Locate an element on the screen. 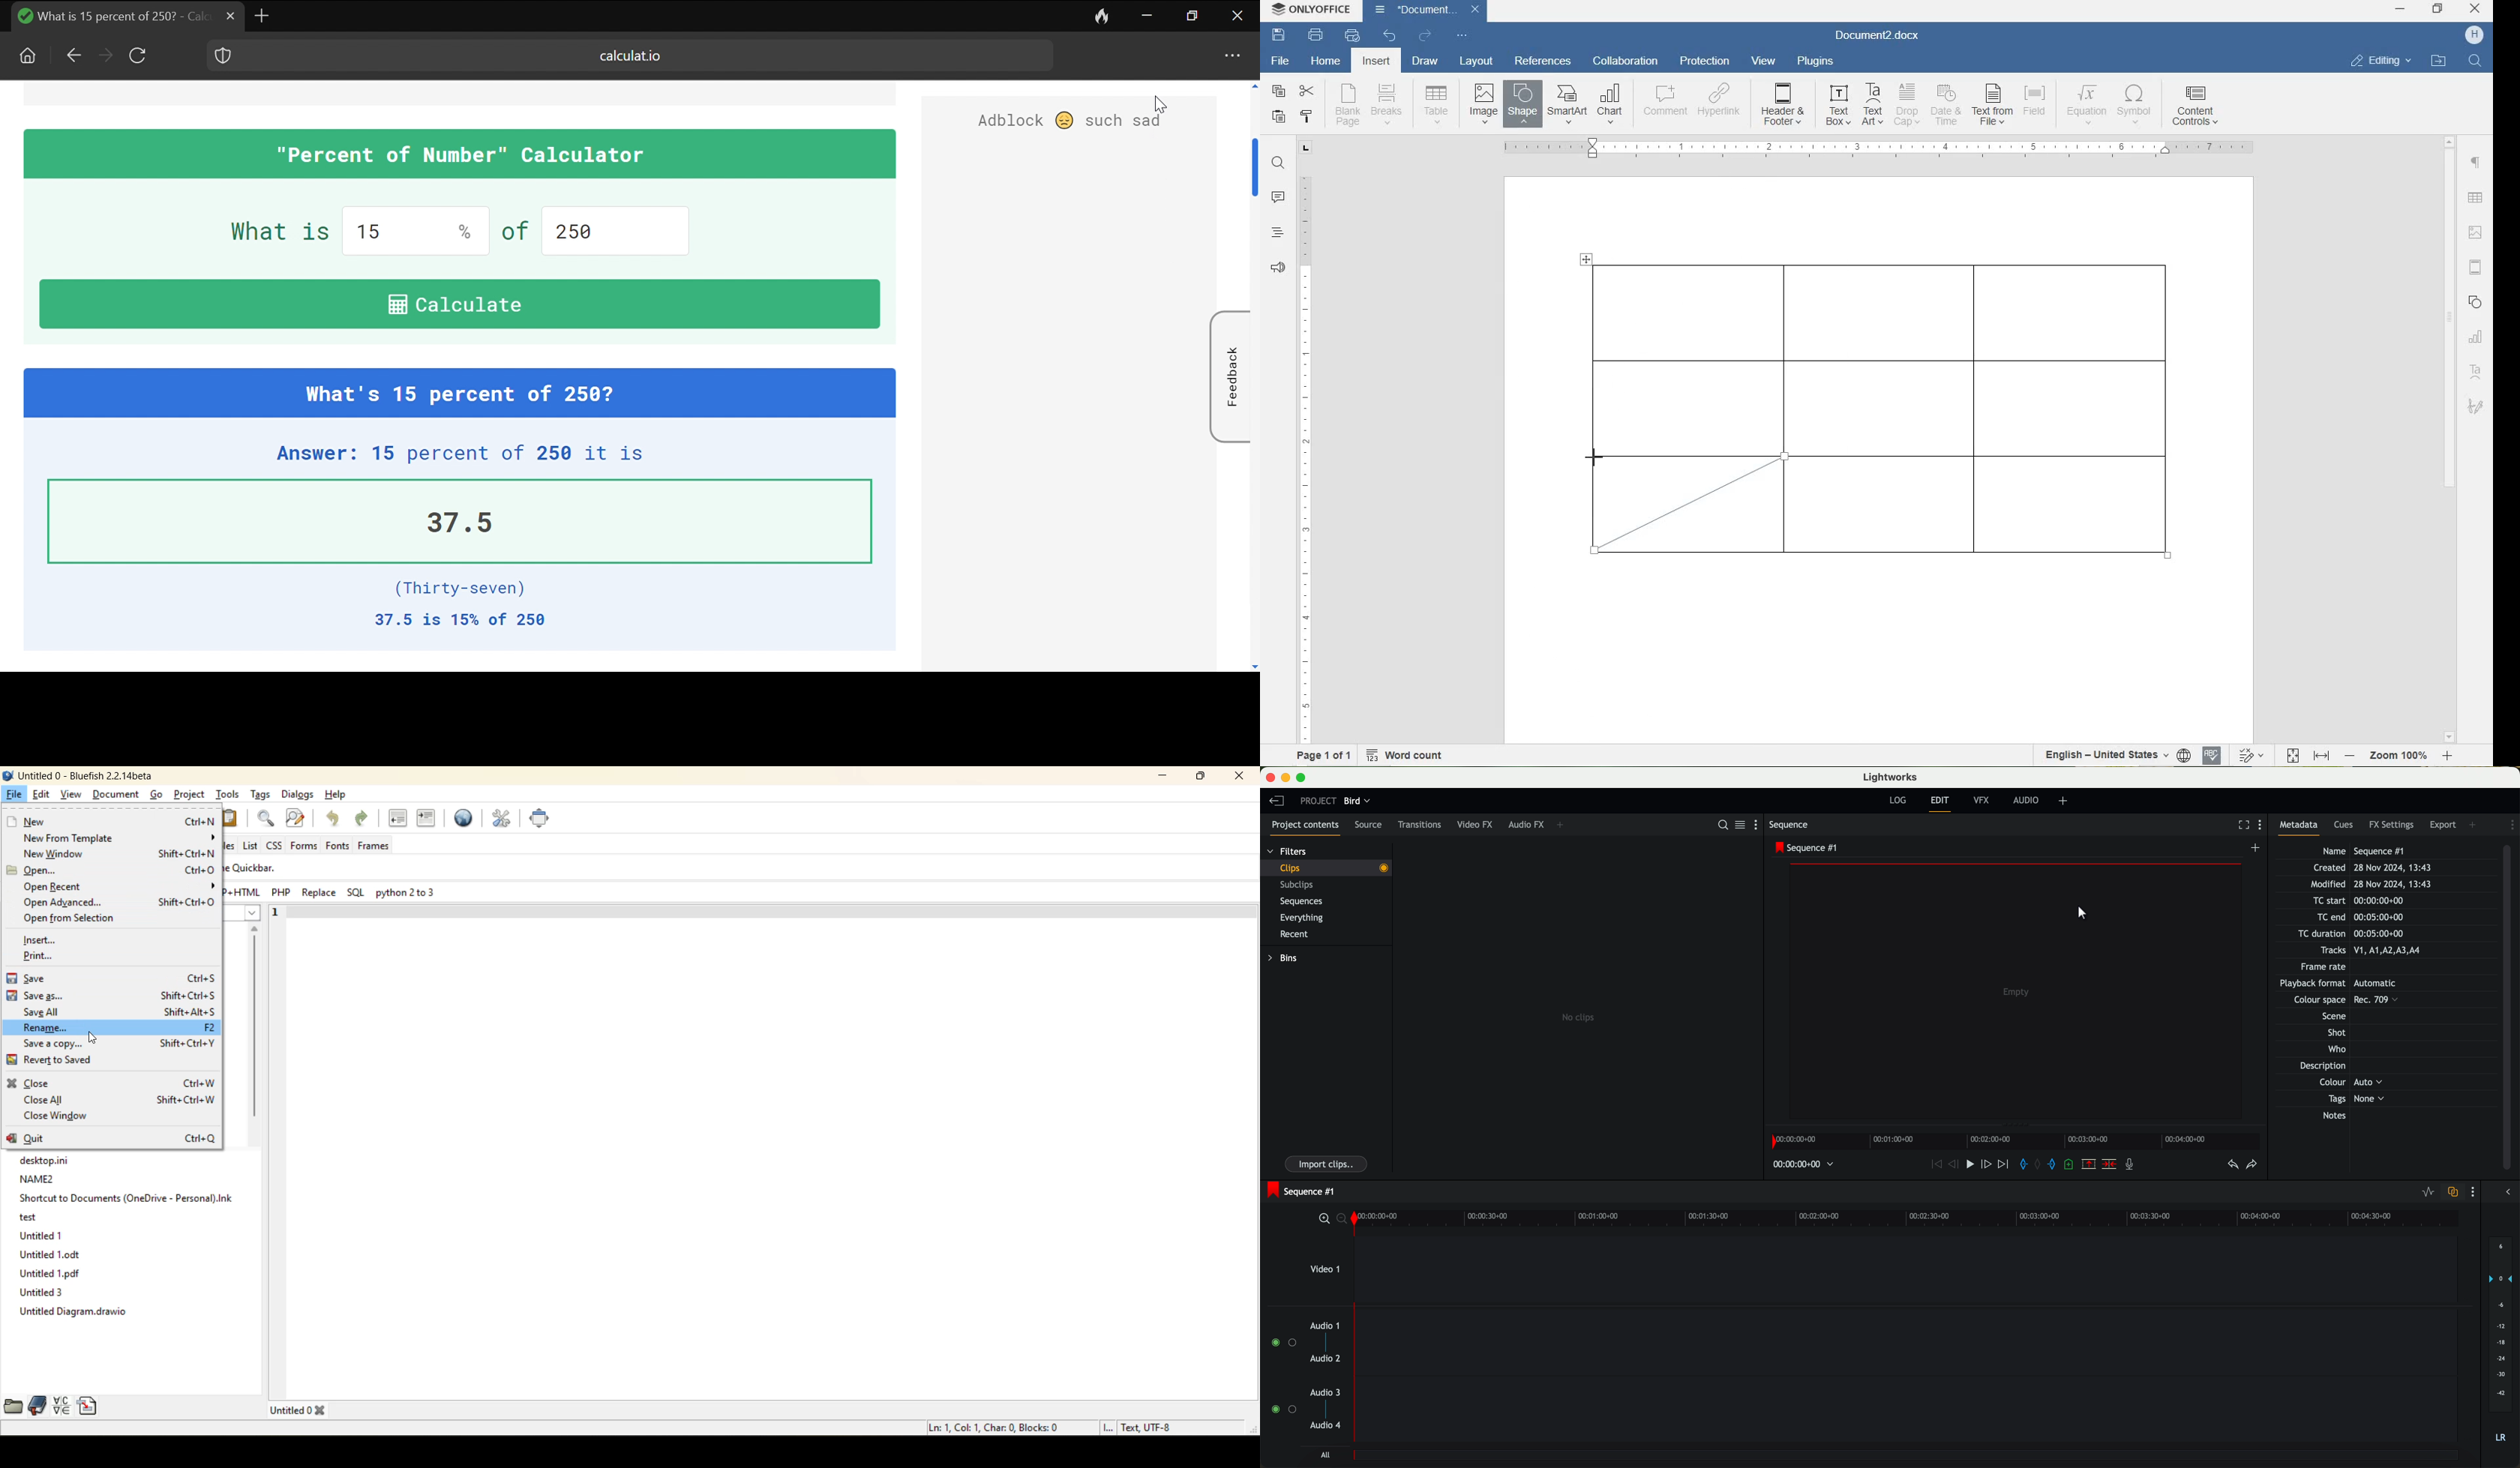 This screenshot has height=1484, width=2520. INSERT SHAPE is located at coordinates (1522, 106).